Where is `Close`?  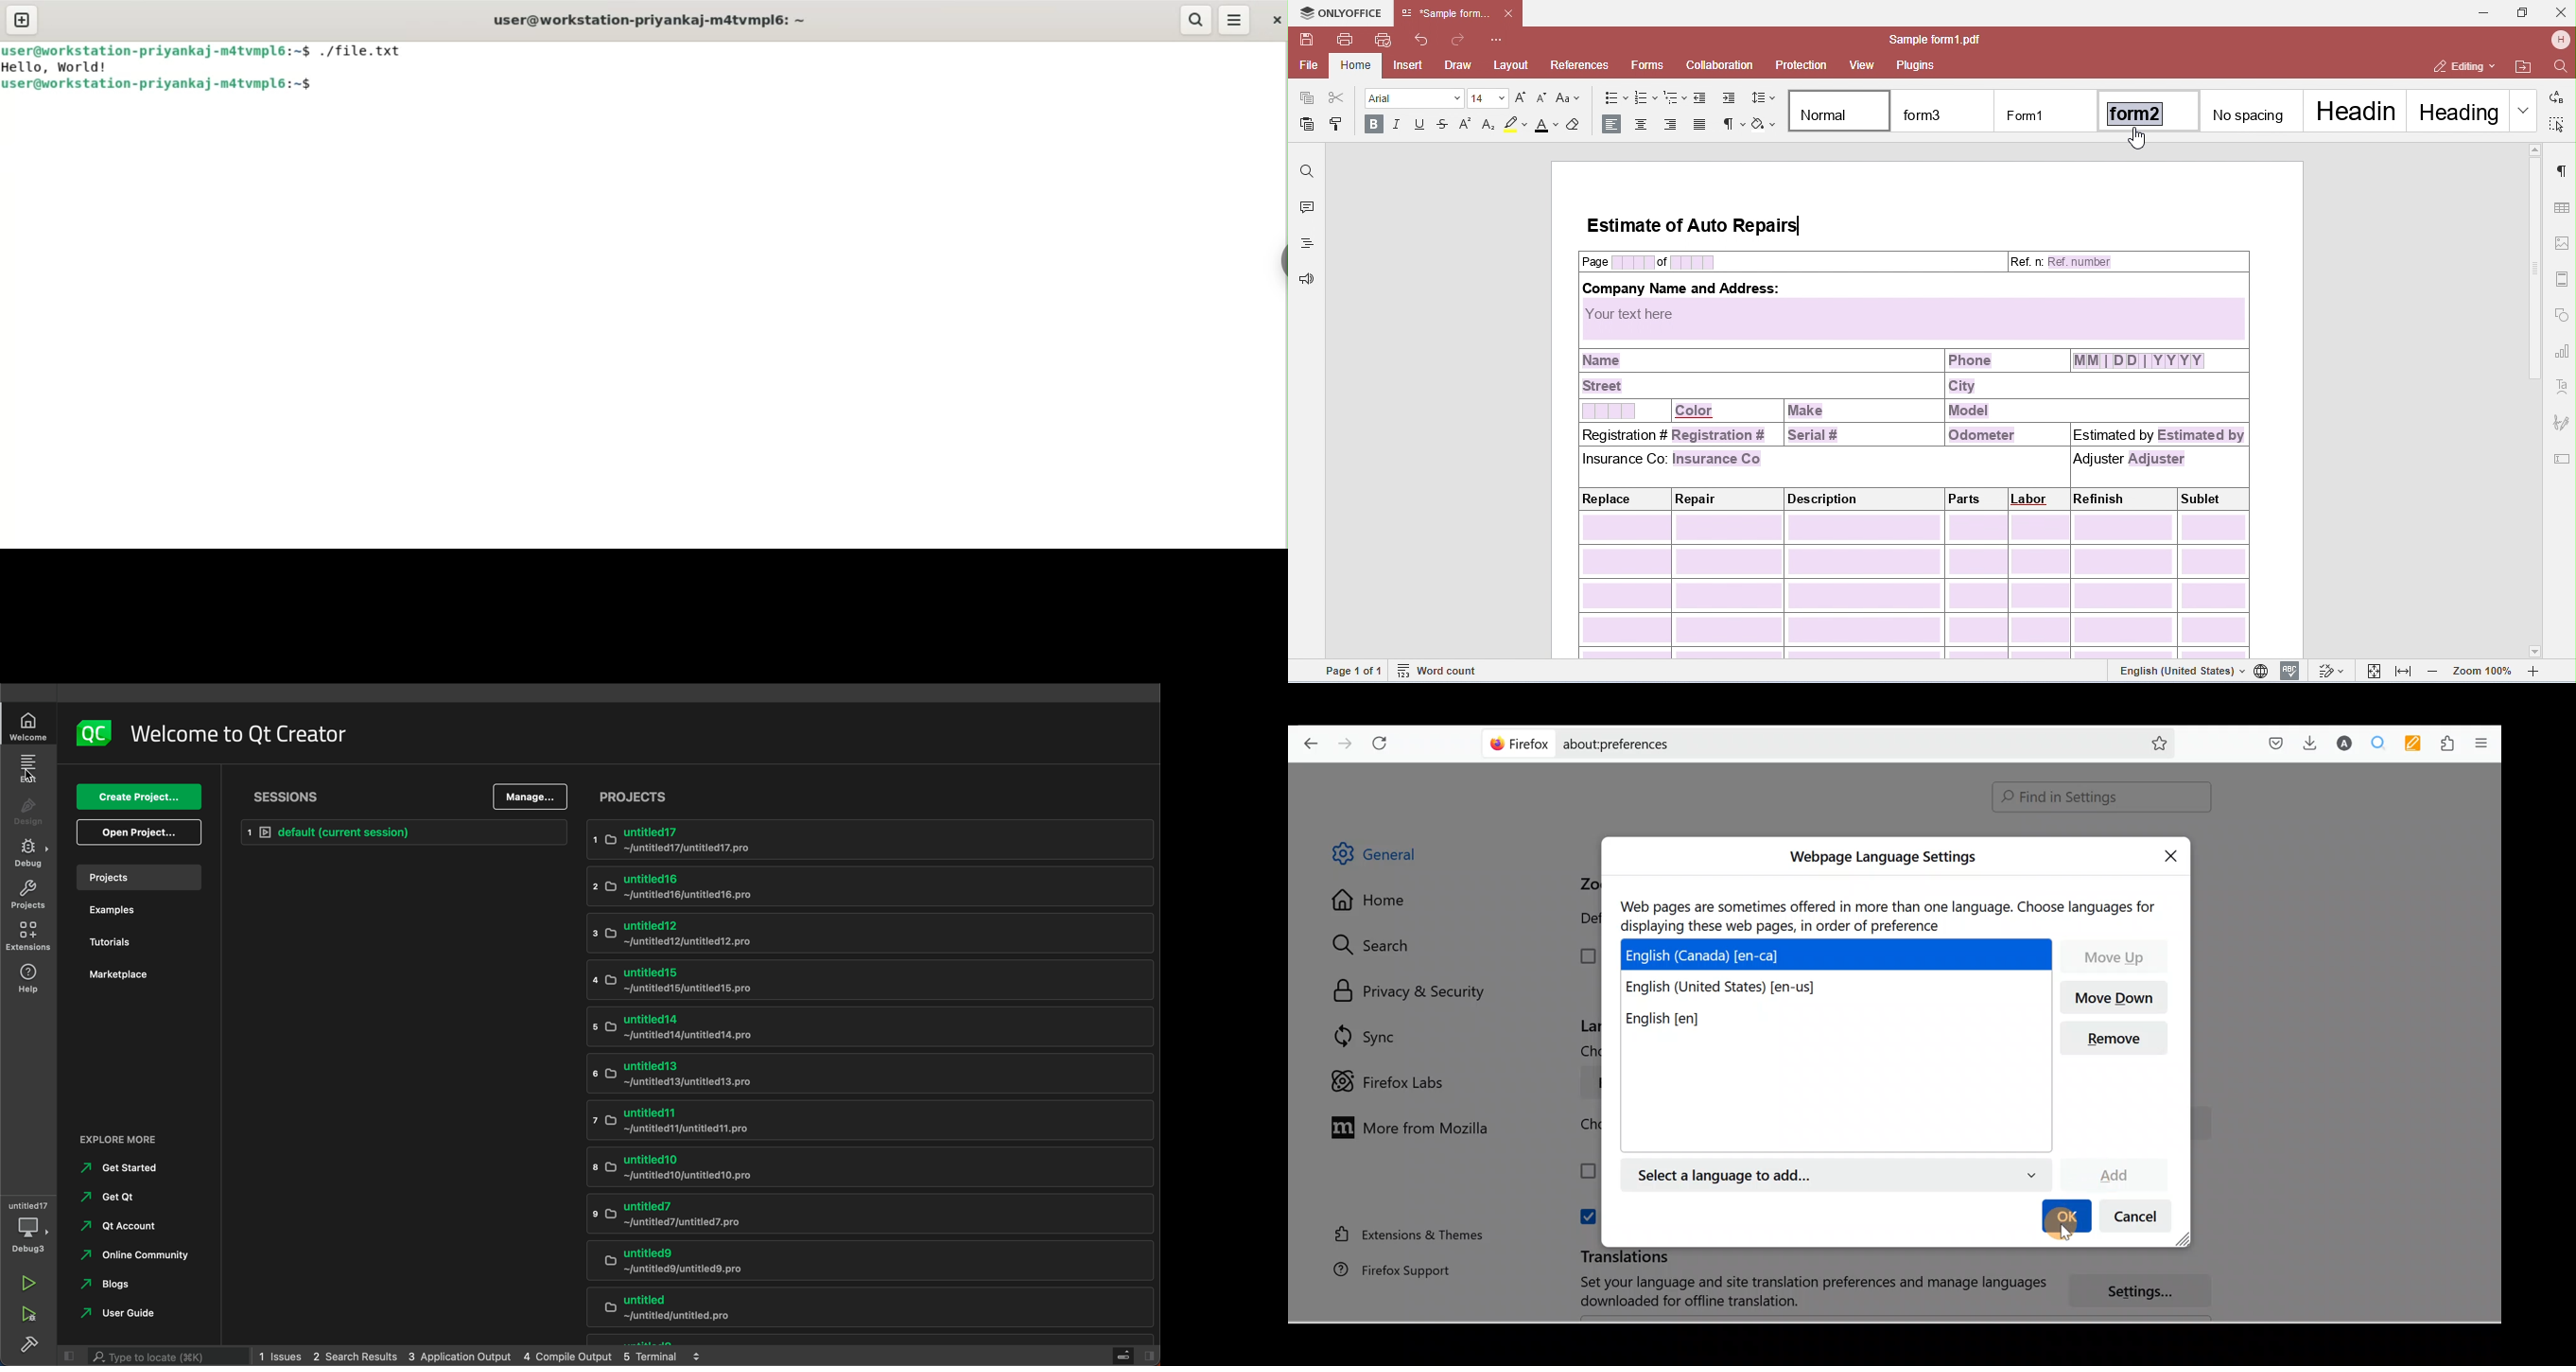
Close is located at coordinates (2174, 854).